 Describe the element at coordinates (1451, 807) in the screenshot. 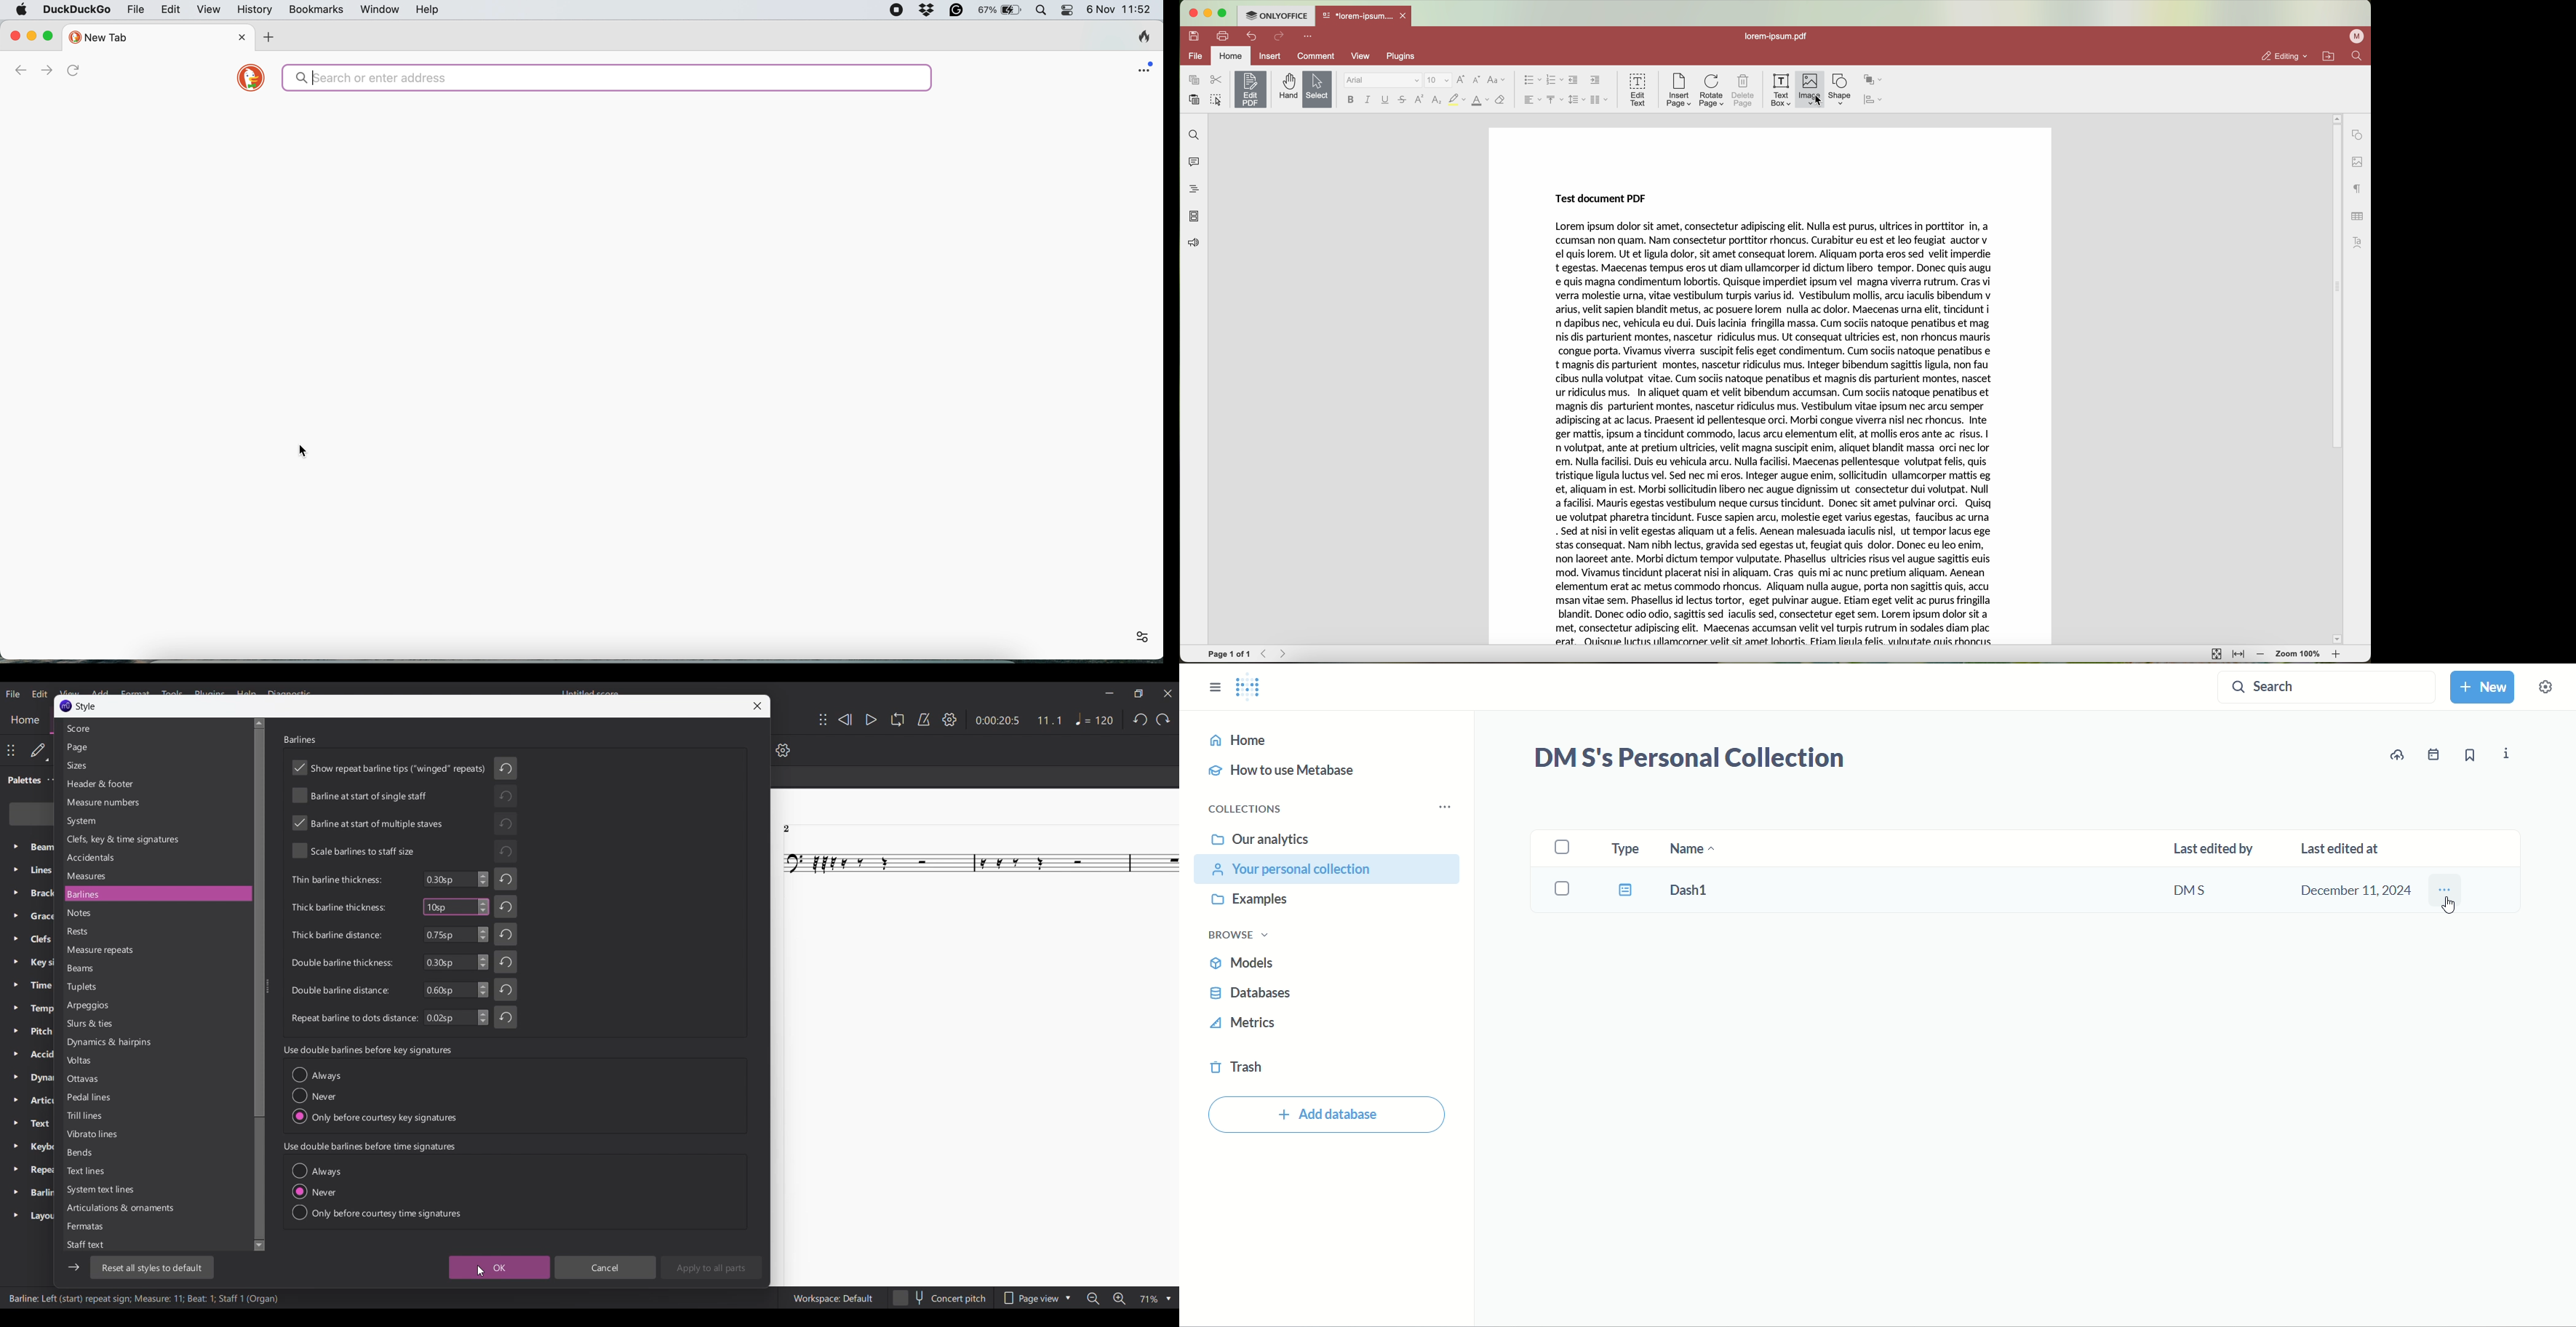

I see `collection menu ` at that location.